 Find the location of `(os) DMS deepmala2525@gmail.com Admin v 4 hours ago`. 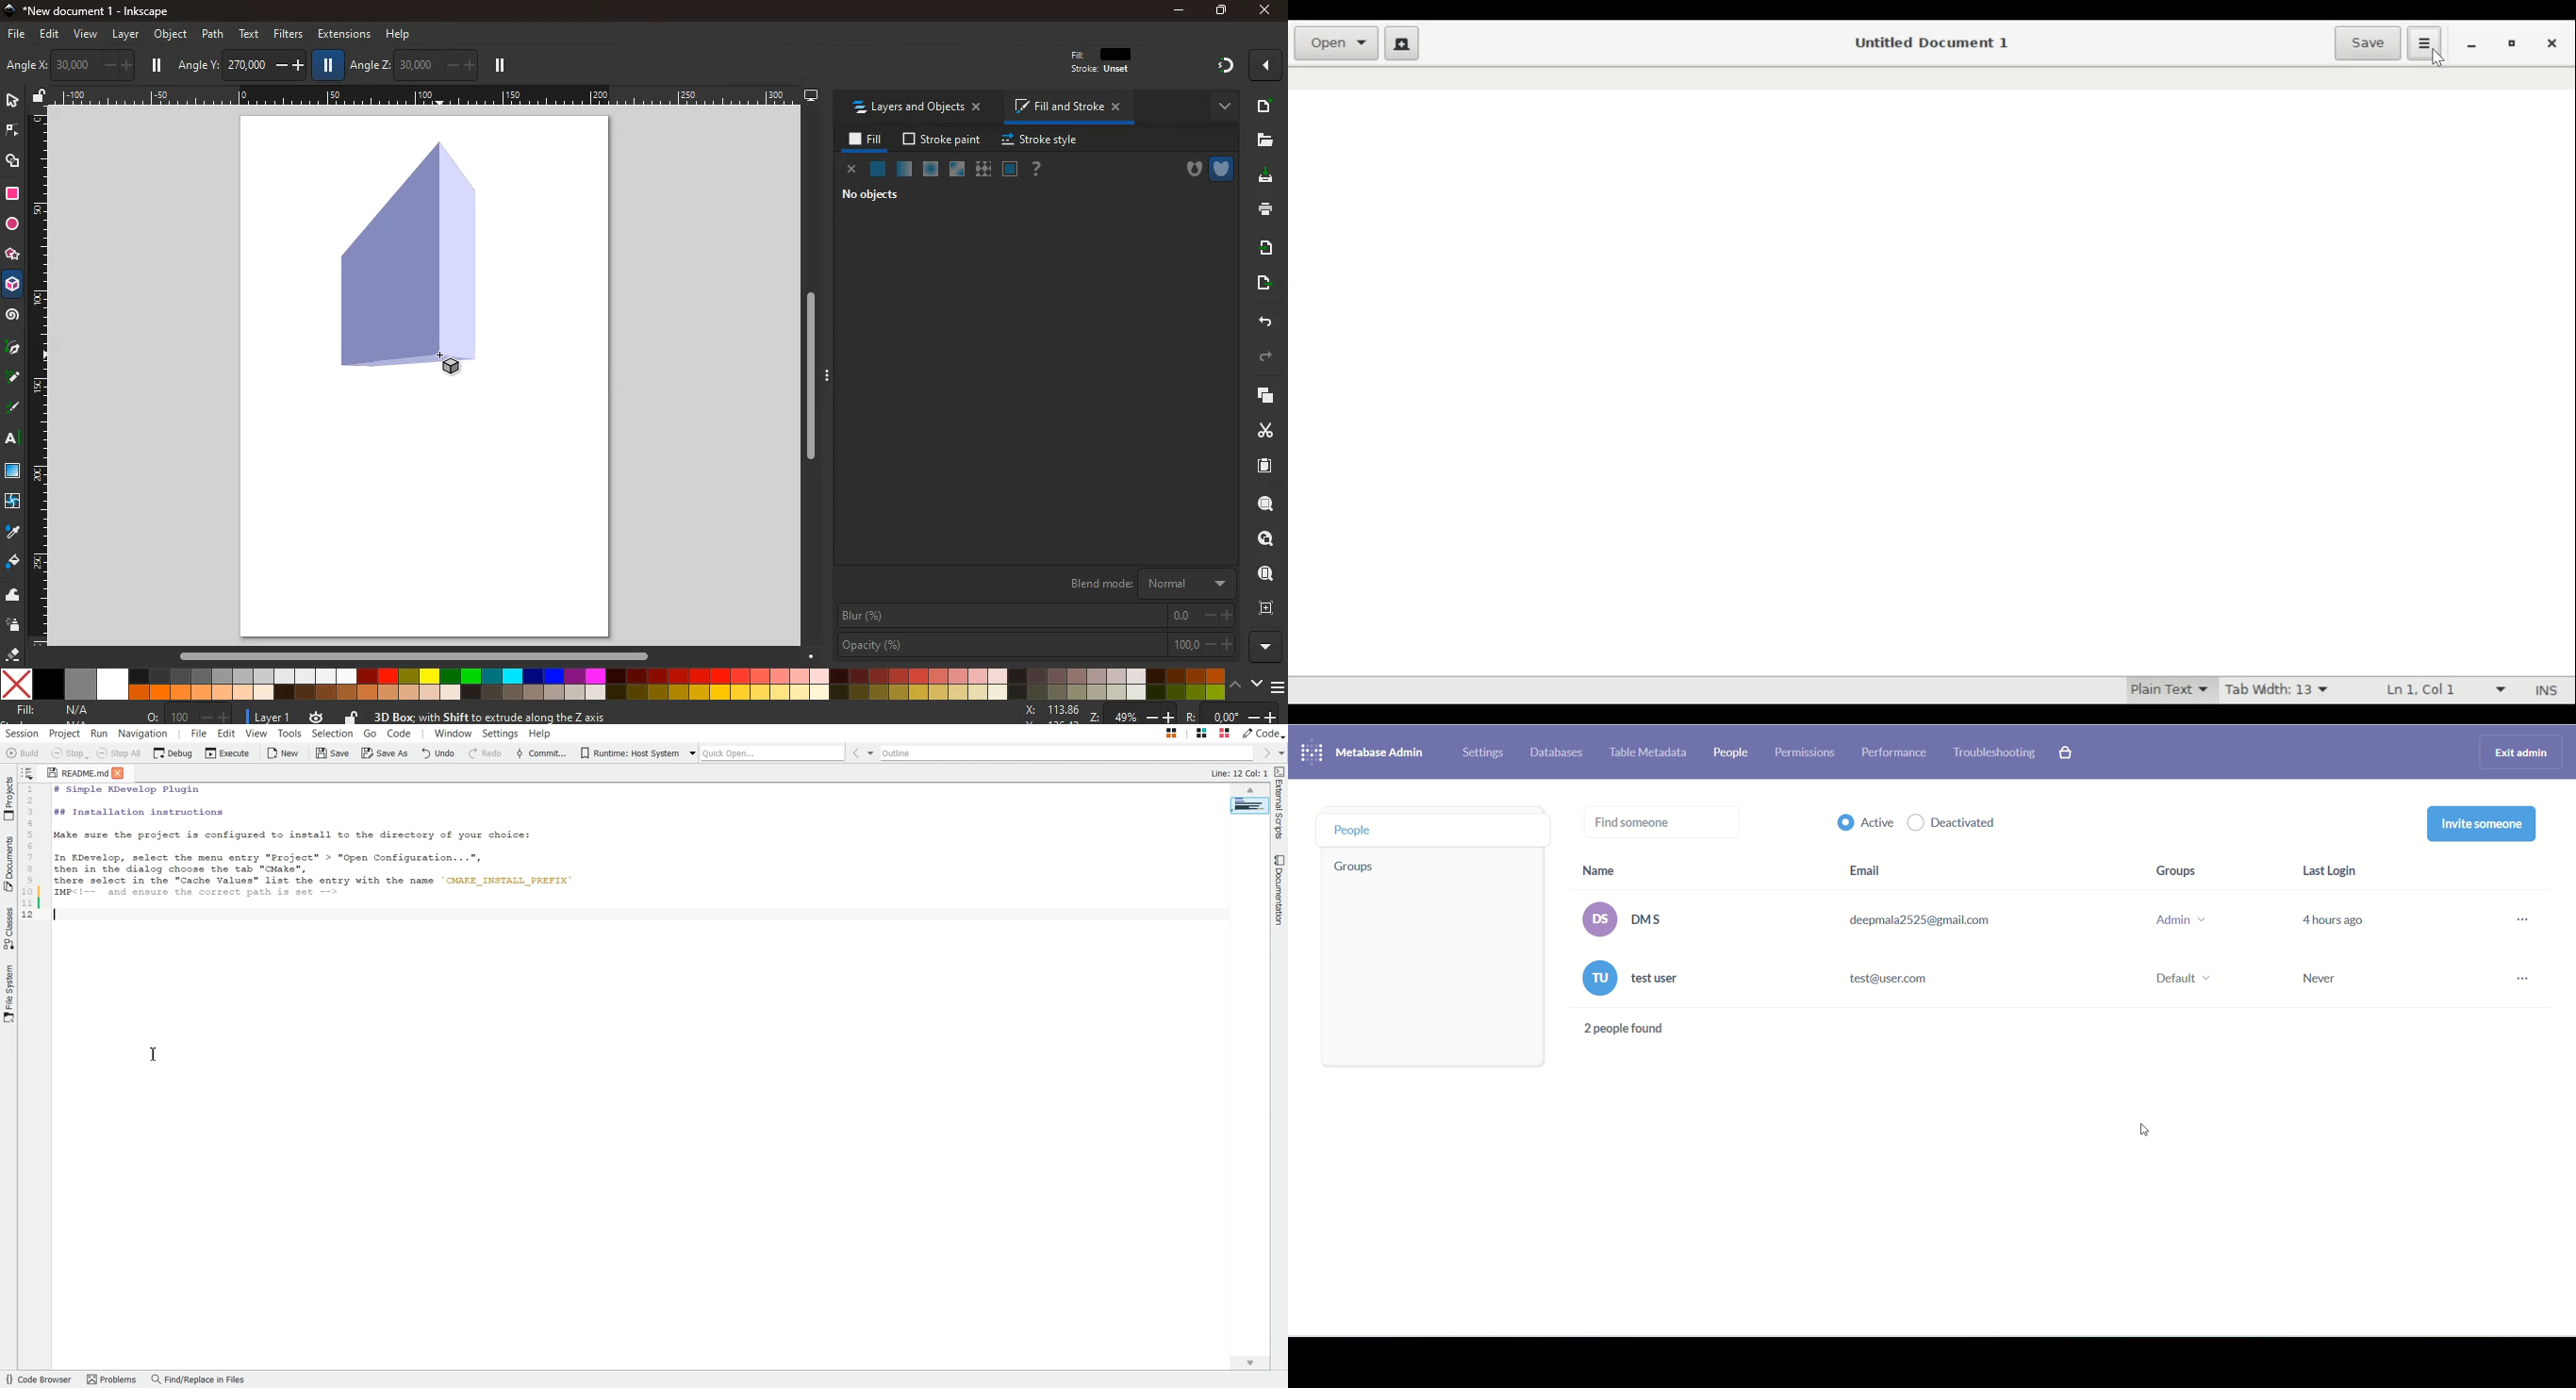

(os) DMS deepmala2525@gmail.com Admin v 4 hours ago is located at coordinates (1974, 919).